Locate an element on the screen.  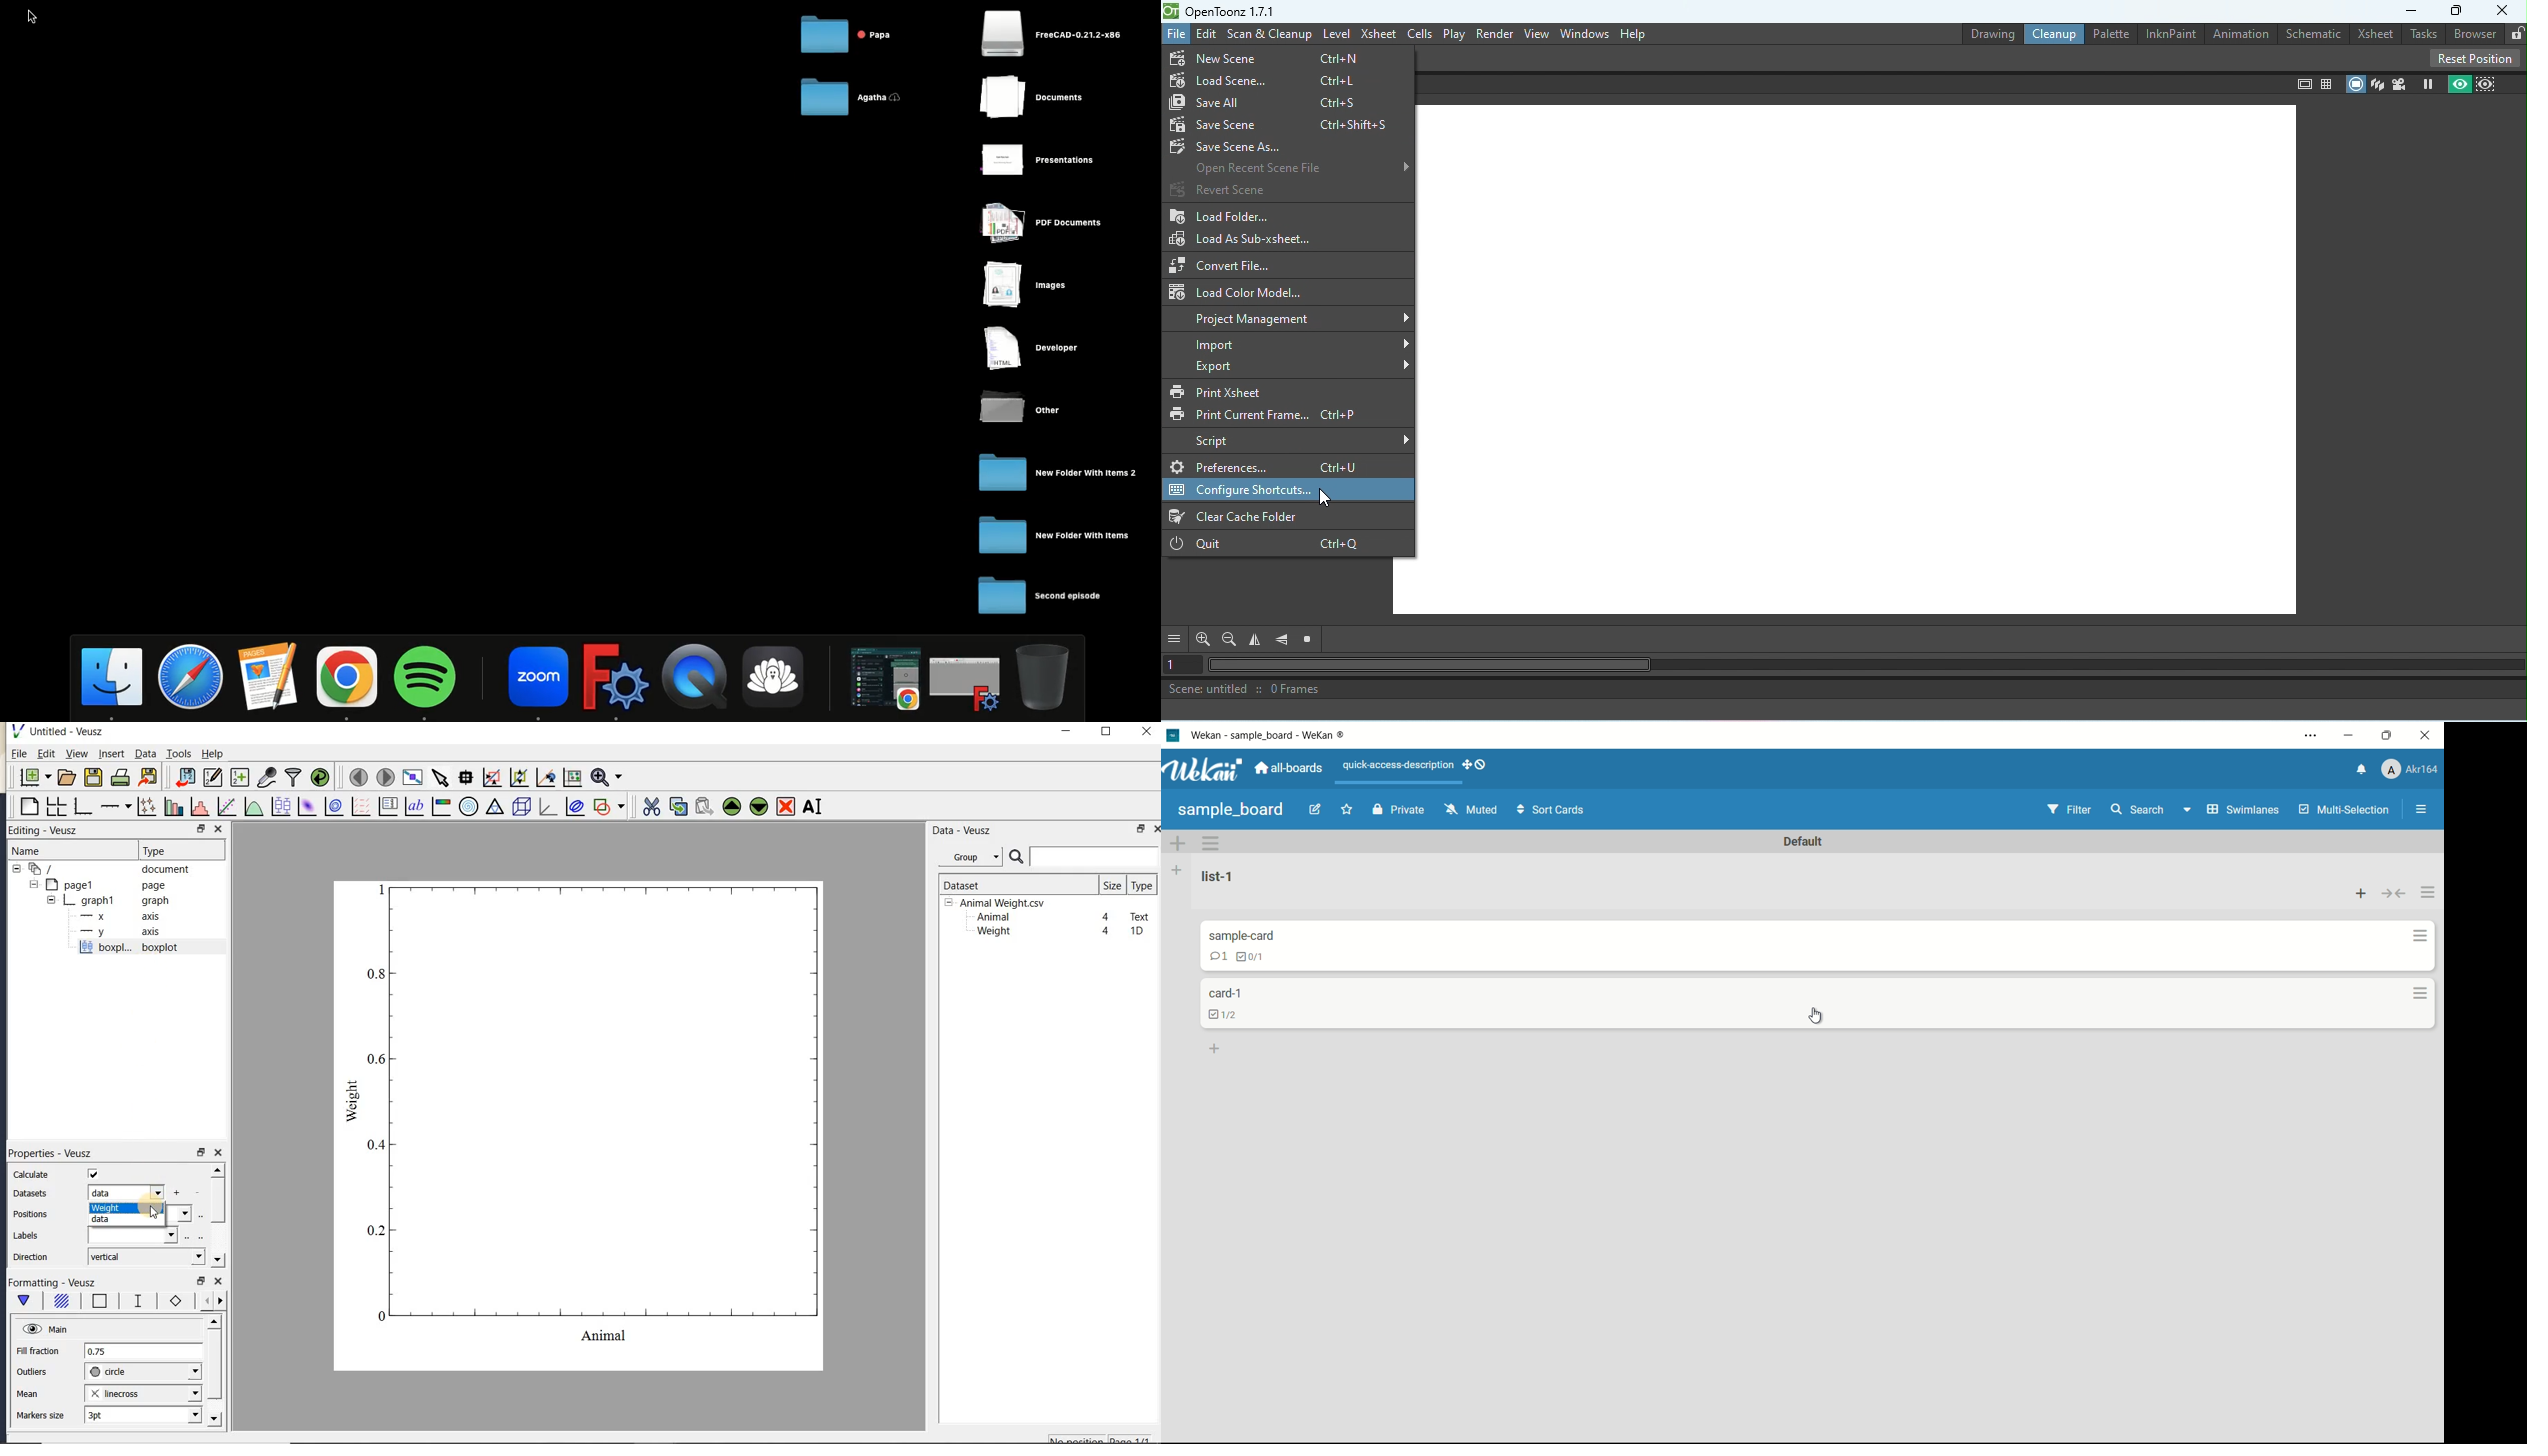
add a shape to the plot is located at coordinates (609, 806).